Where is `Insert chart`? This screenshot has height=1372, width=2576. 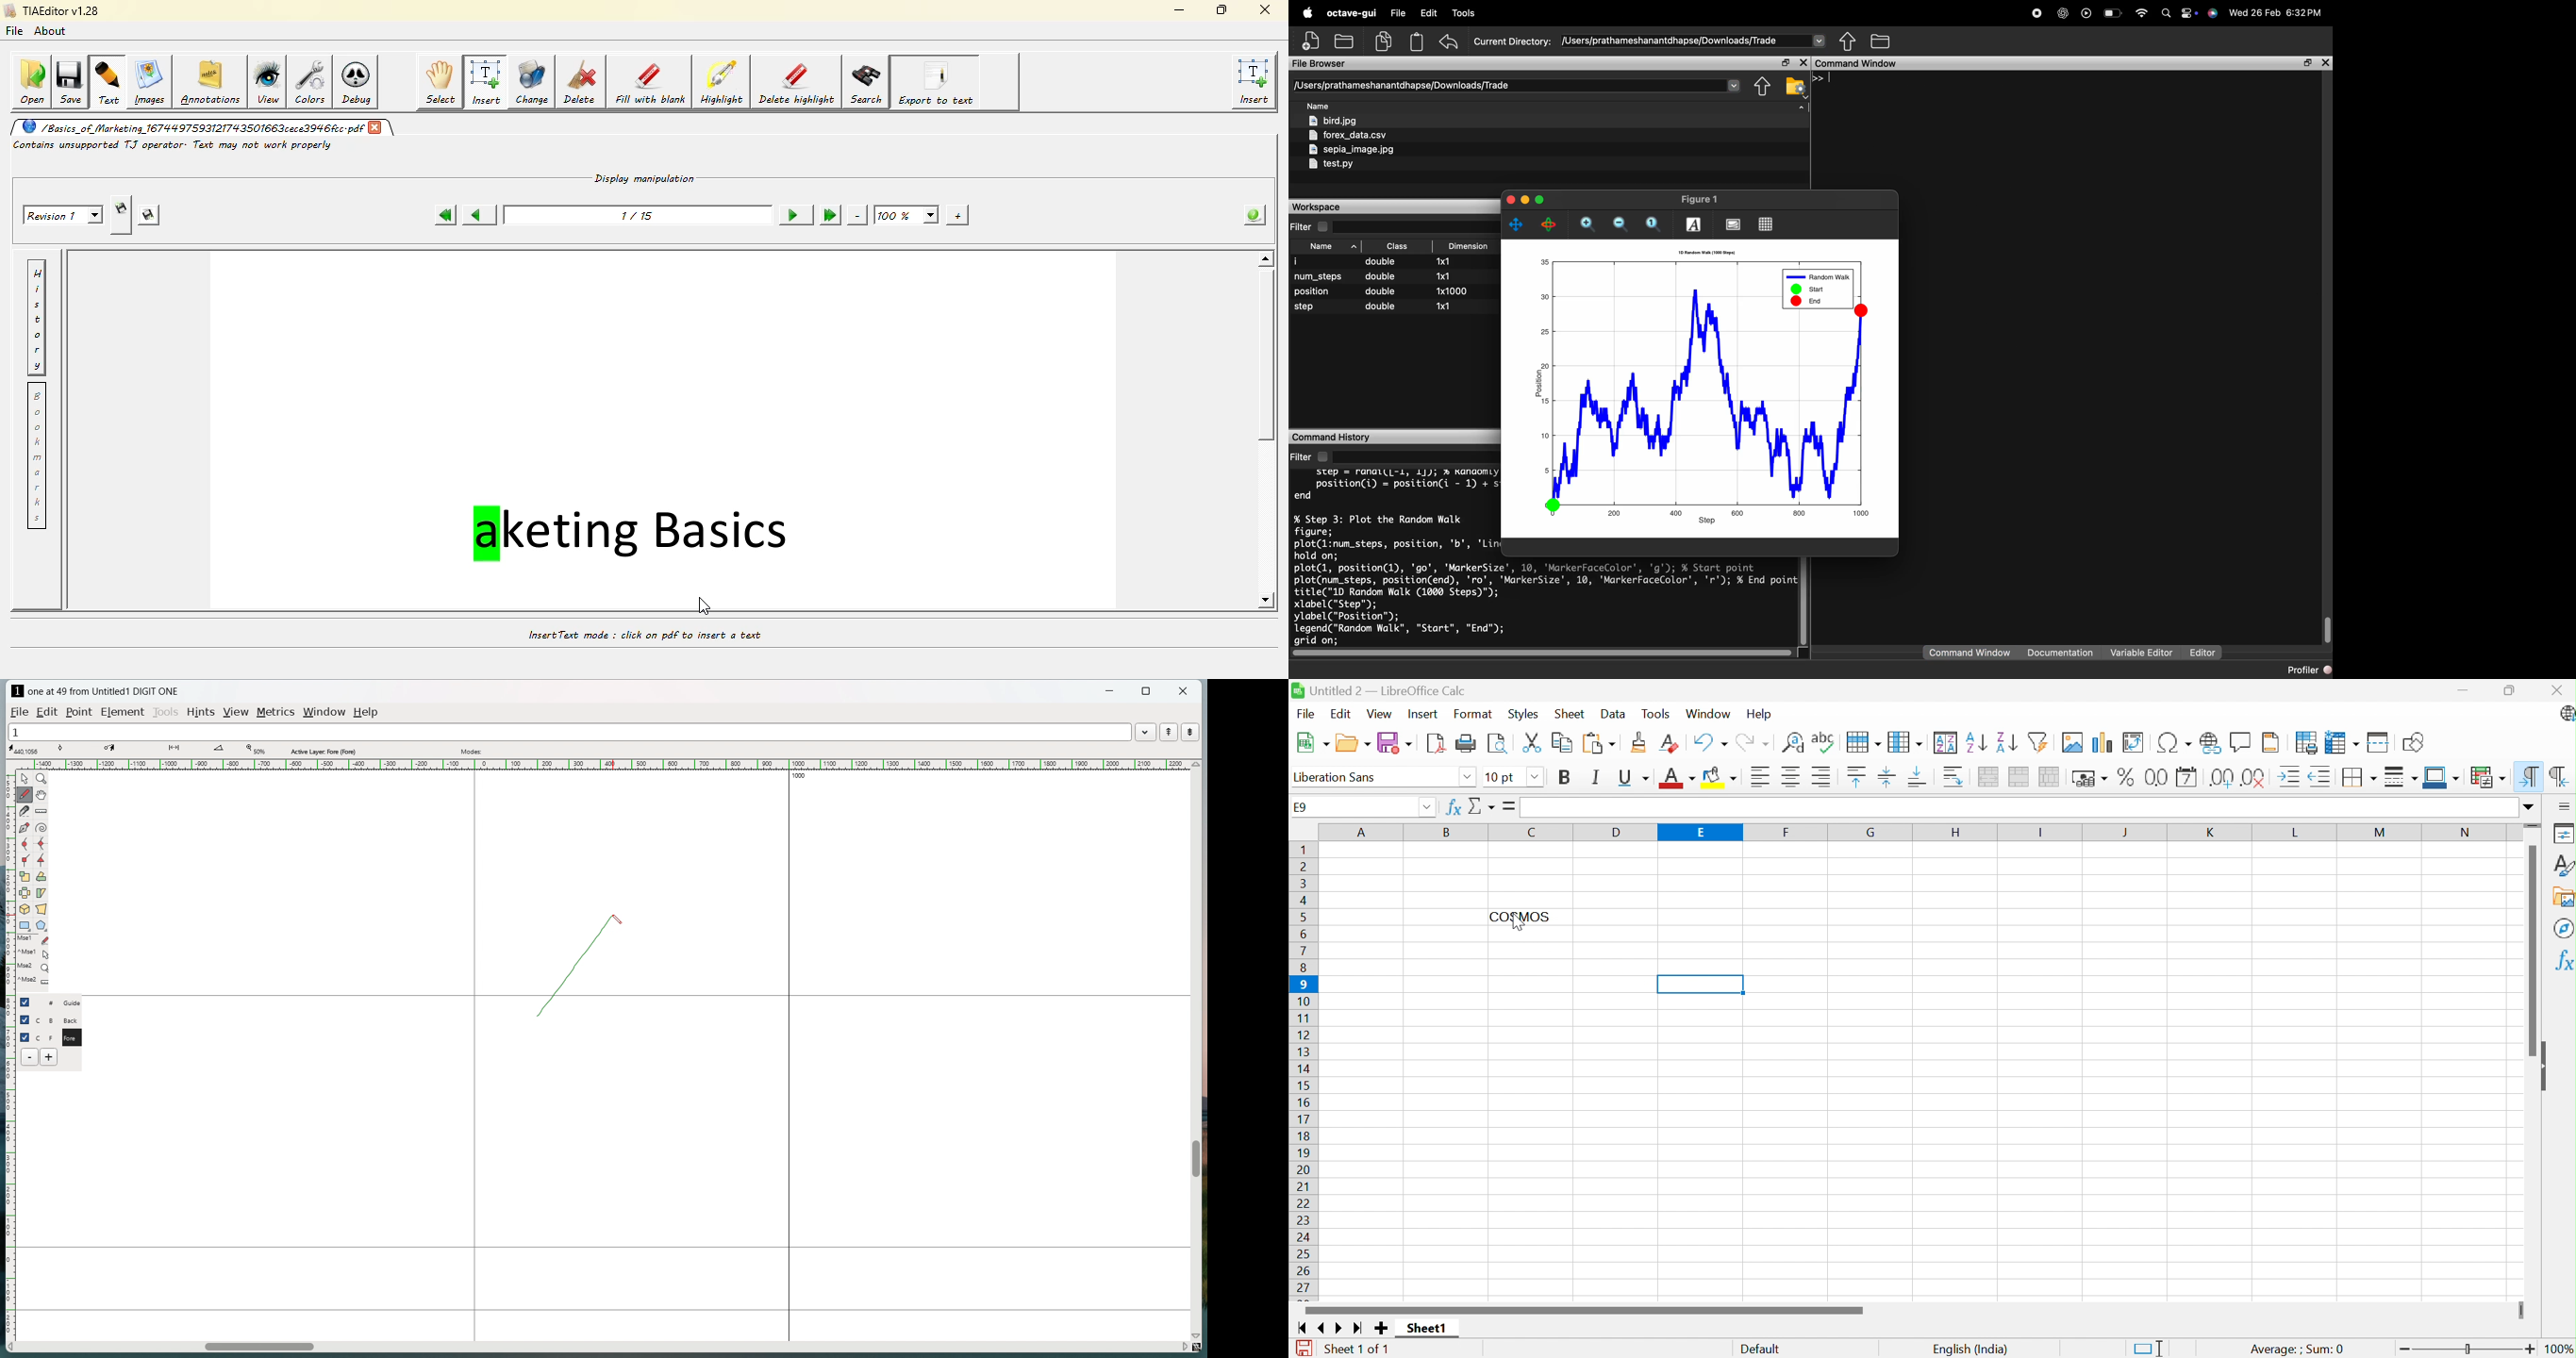
Insert chart is located at coordinates (2100, 742).